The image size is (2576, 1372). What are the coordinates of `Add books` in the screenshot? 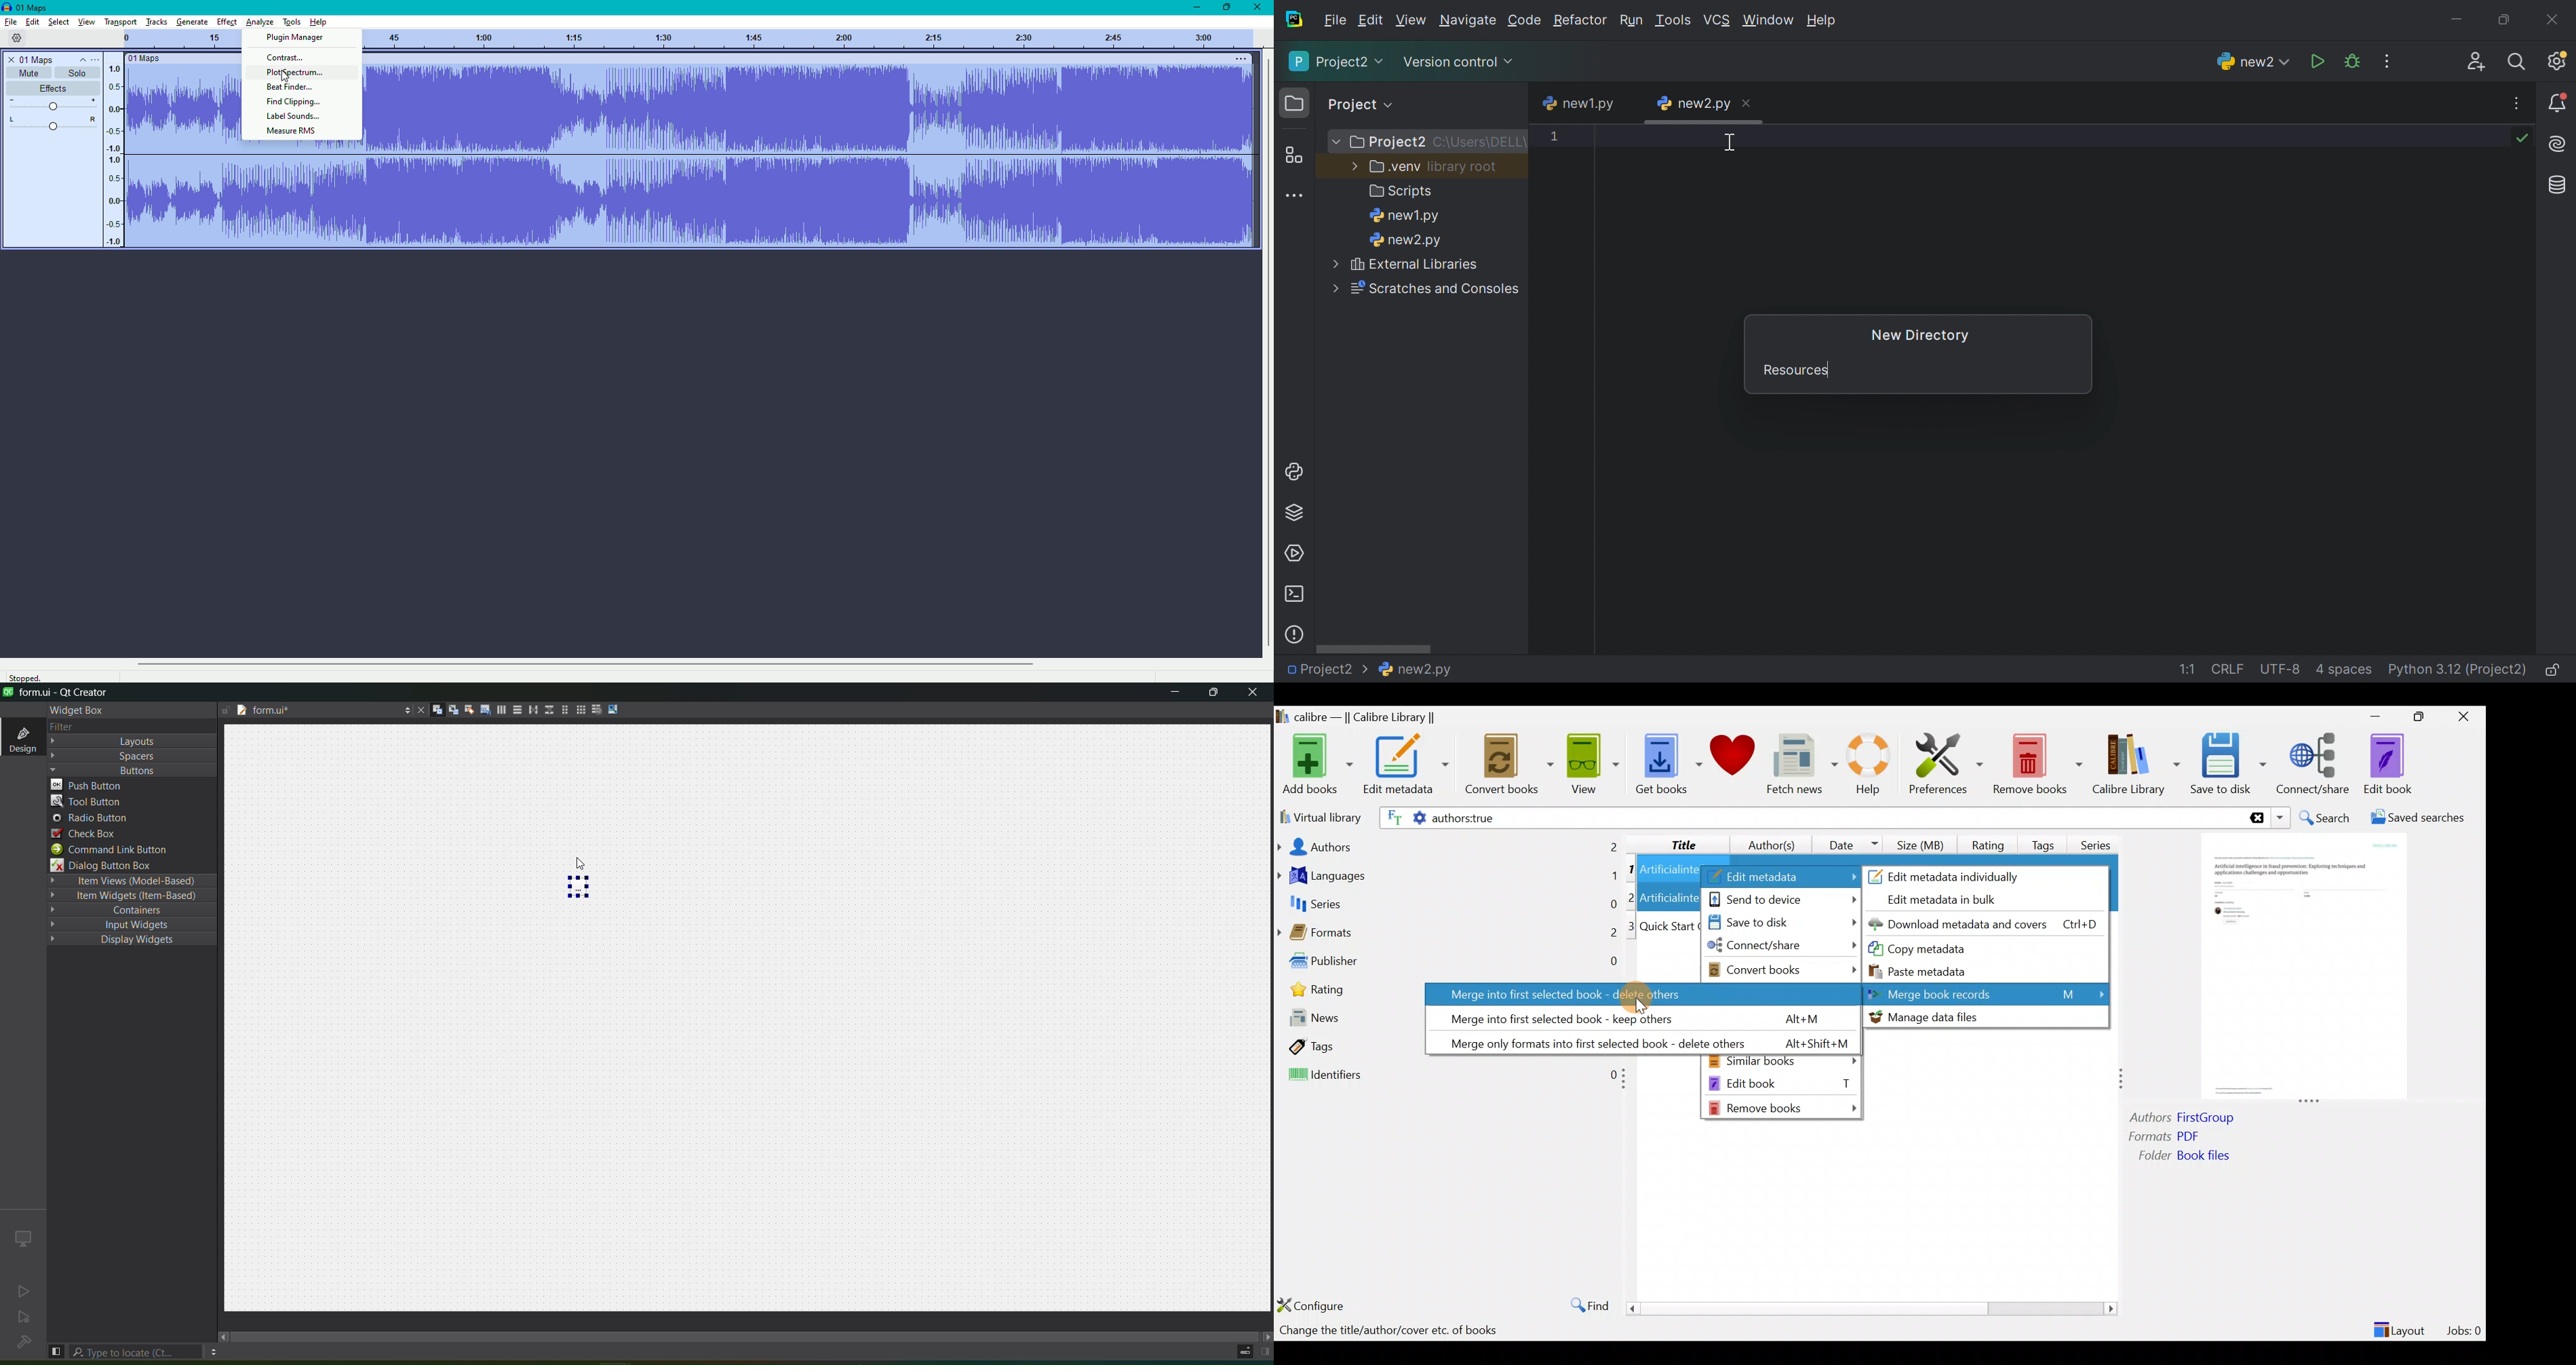 It's located at (1315, 765).